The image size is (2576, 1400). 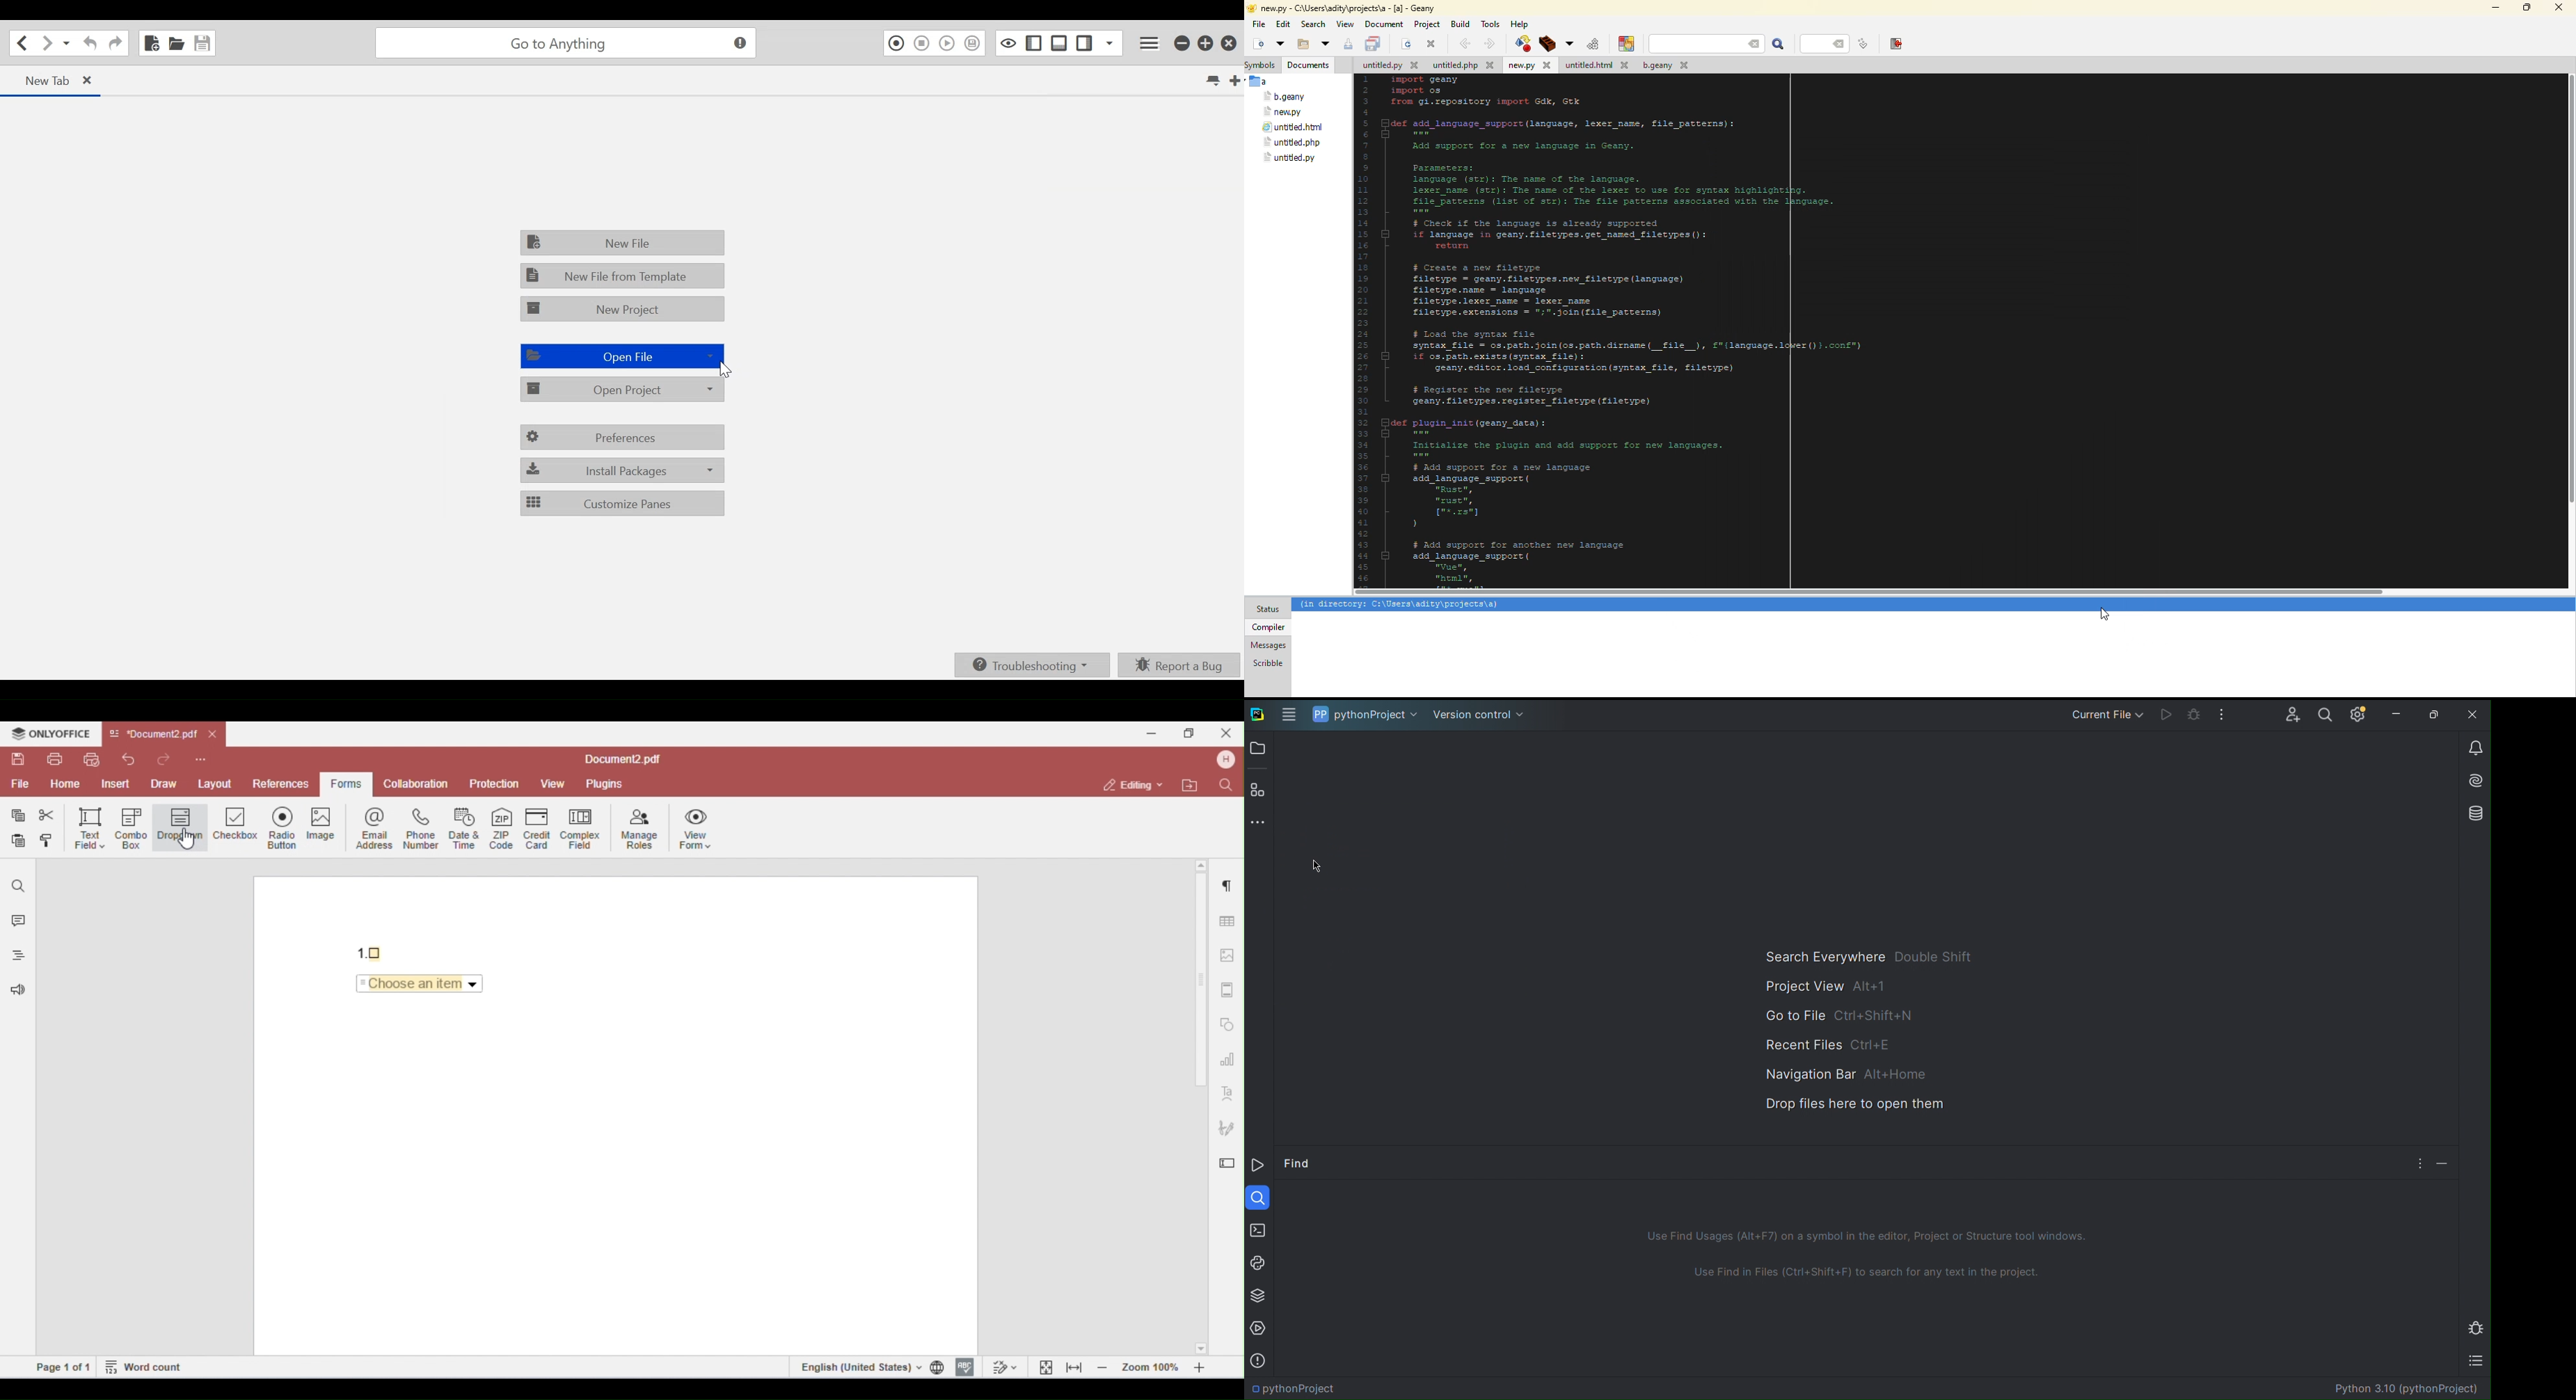 What do you see at coordinates (1460, 23) in the screenshot?
I see `build` at bounding box center [1460, 23].